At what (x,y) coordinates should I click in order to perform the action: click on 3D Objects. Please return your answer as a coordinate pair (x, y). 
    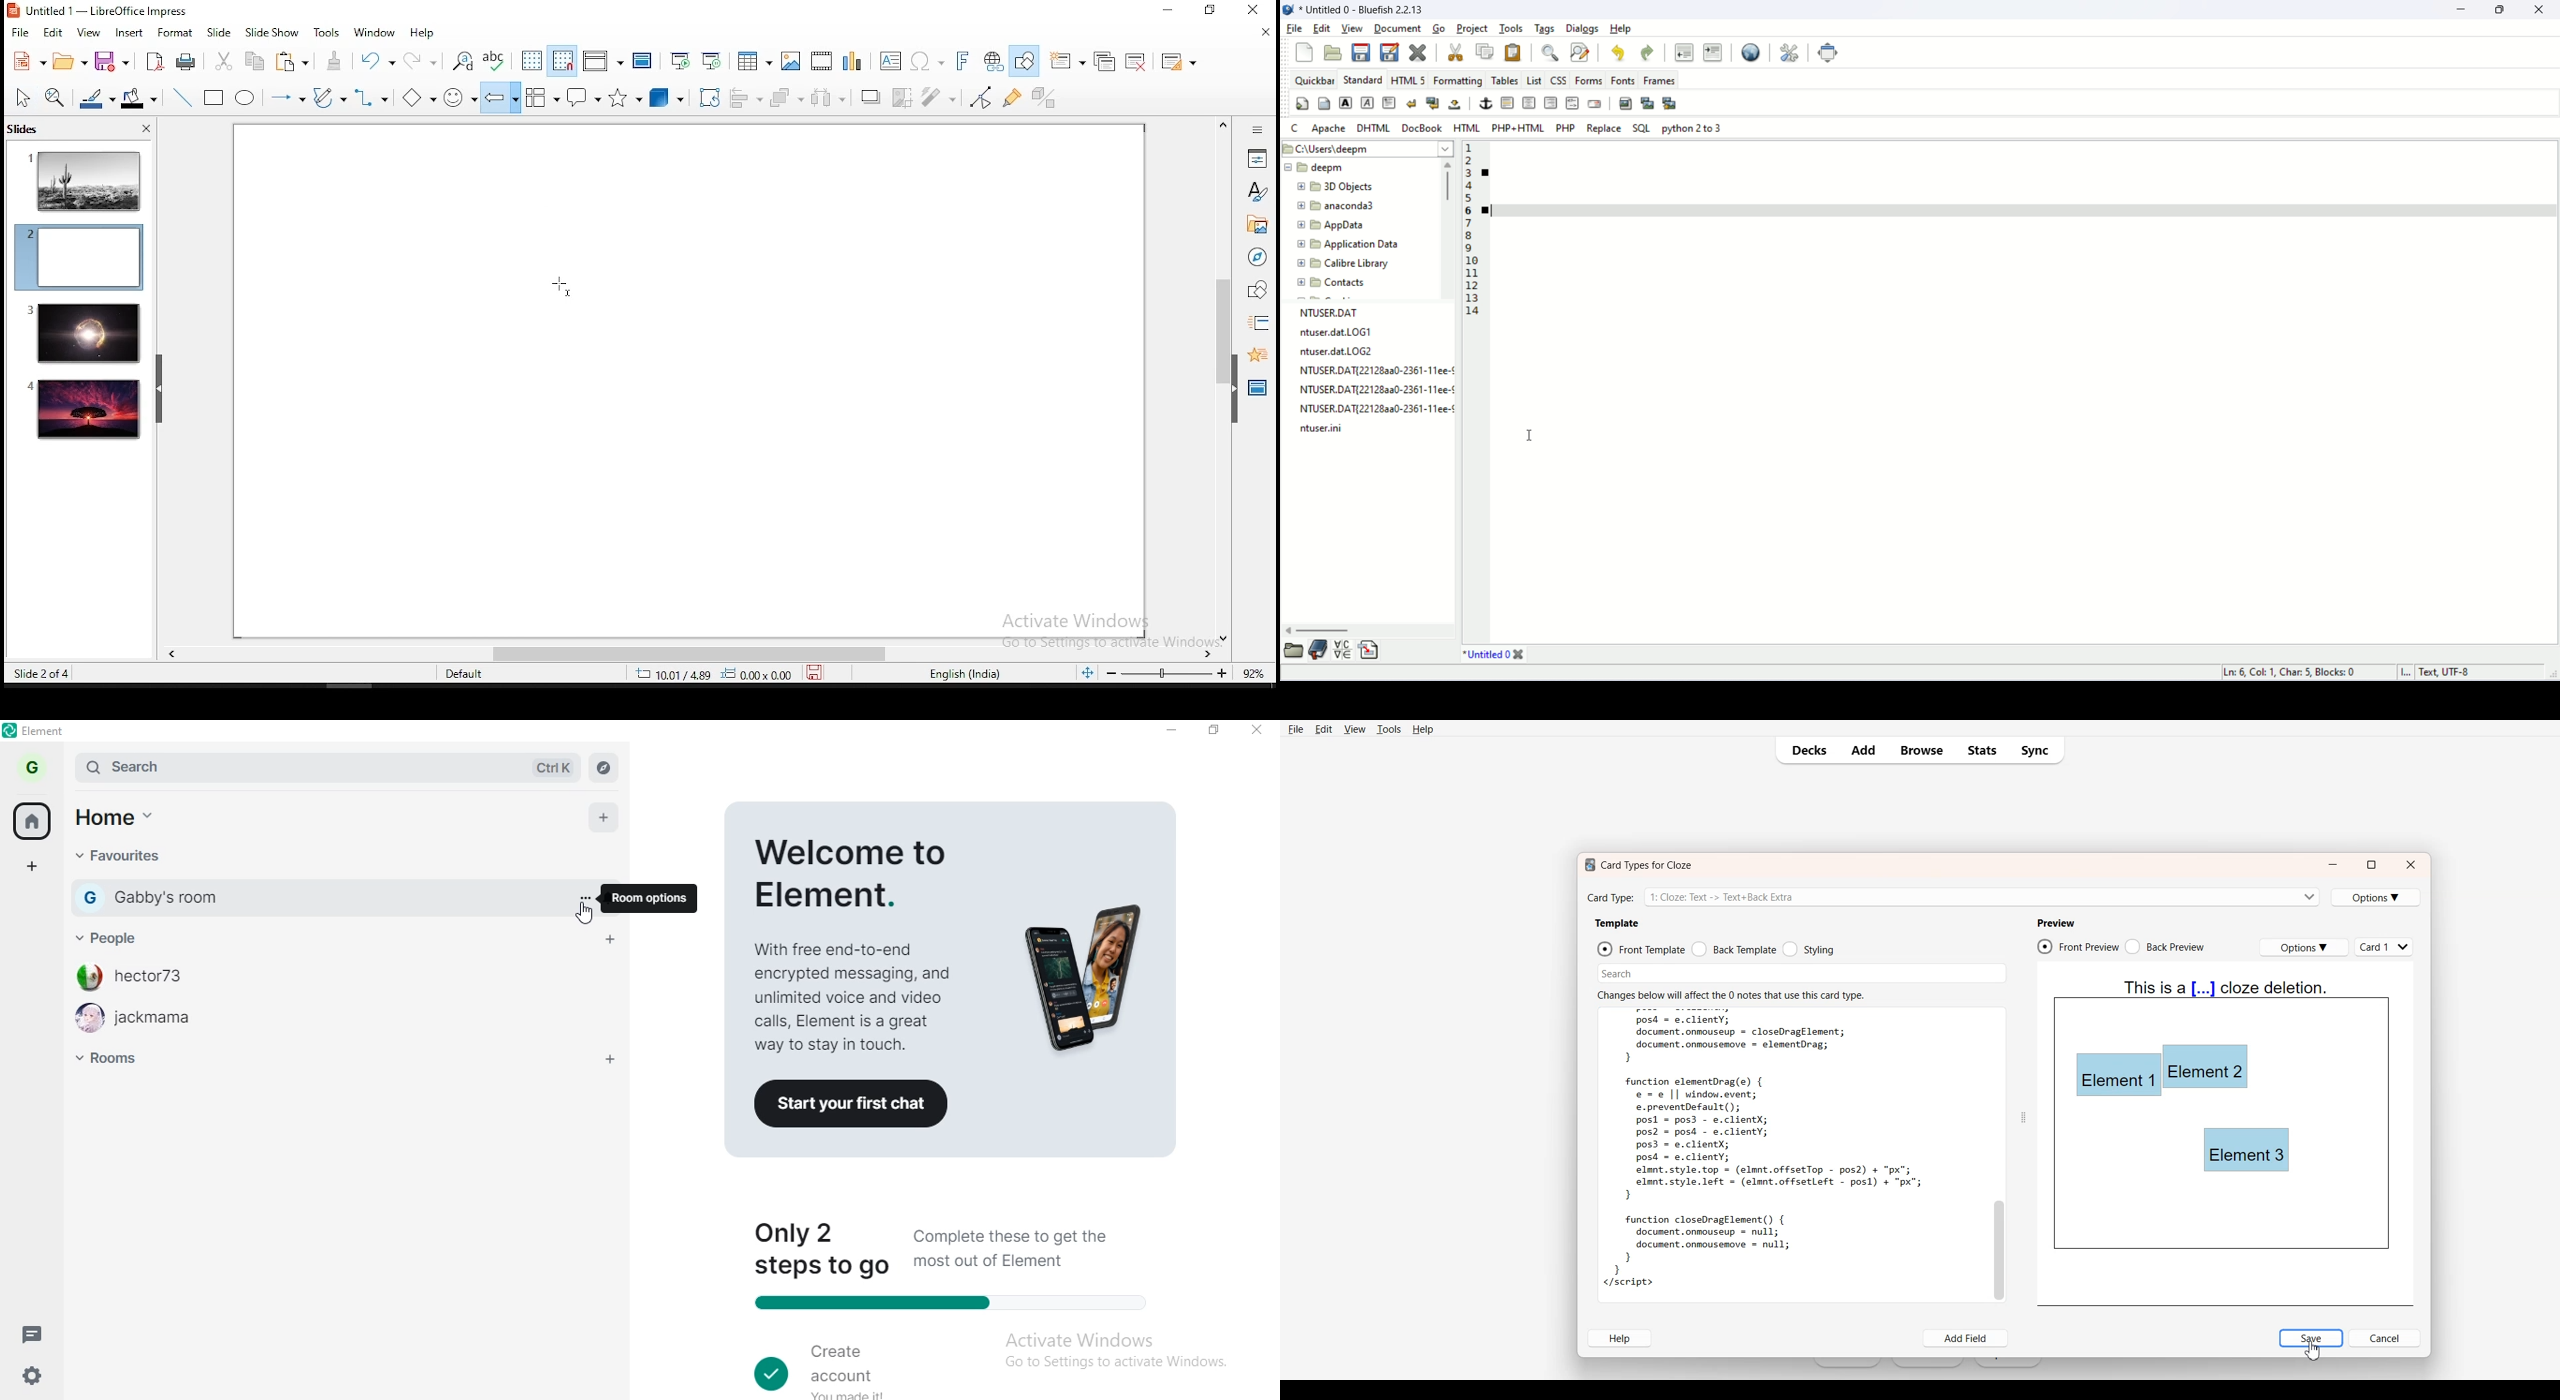
    Looking at the image, I should click on (1343, 187).